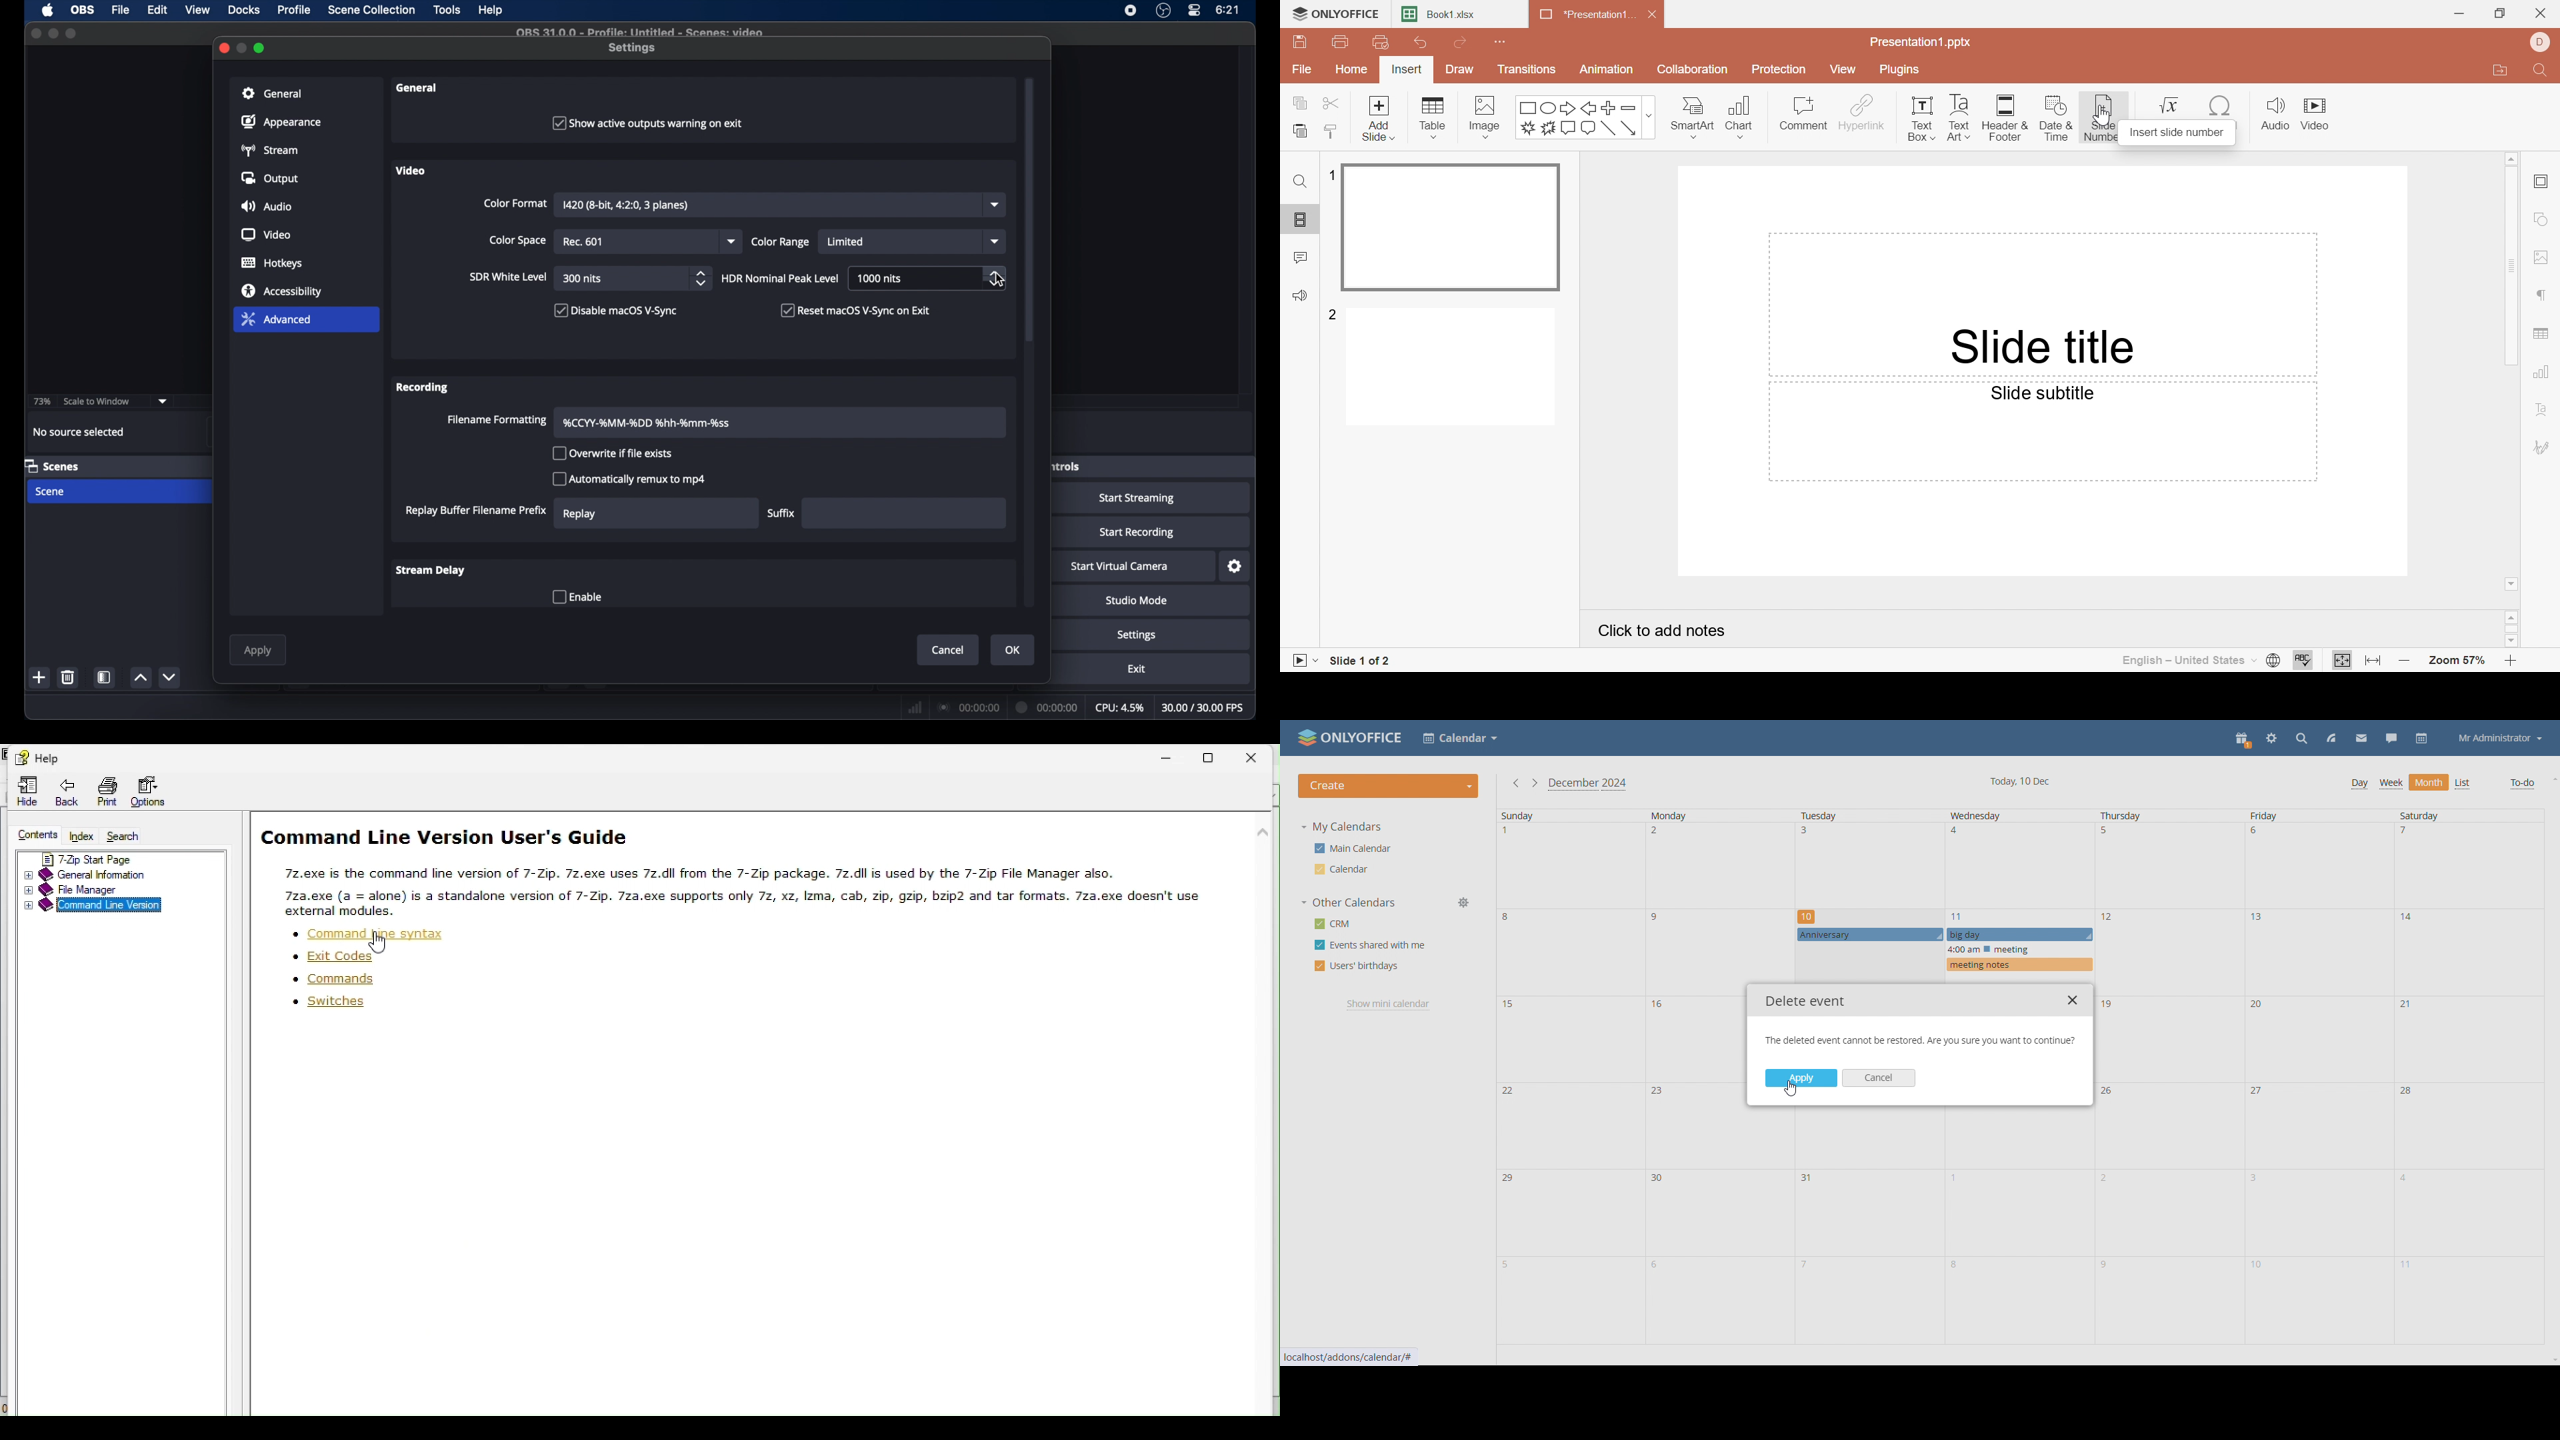  What do you see at coordinates (51, 492) in the screenshot?
I see `scene` at bounding box center [51, 492].